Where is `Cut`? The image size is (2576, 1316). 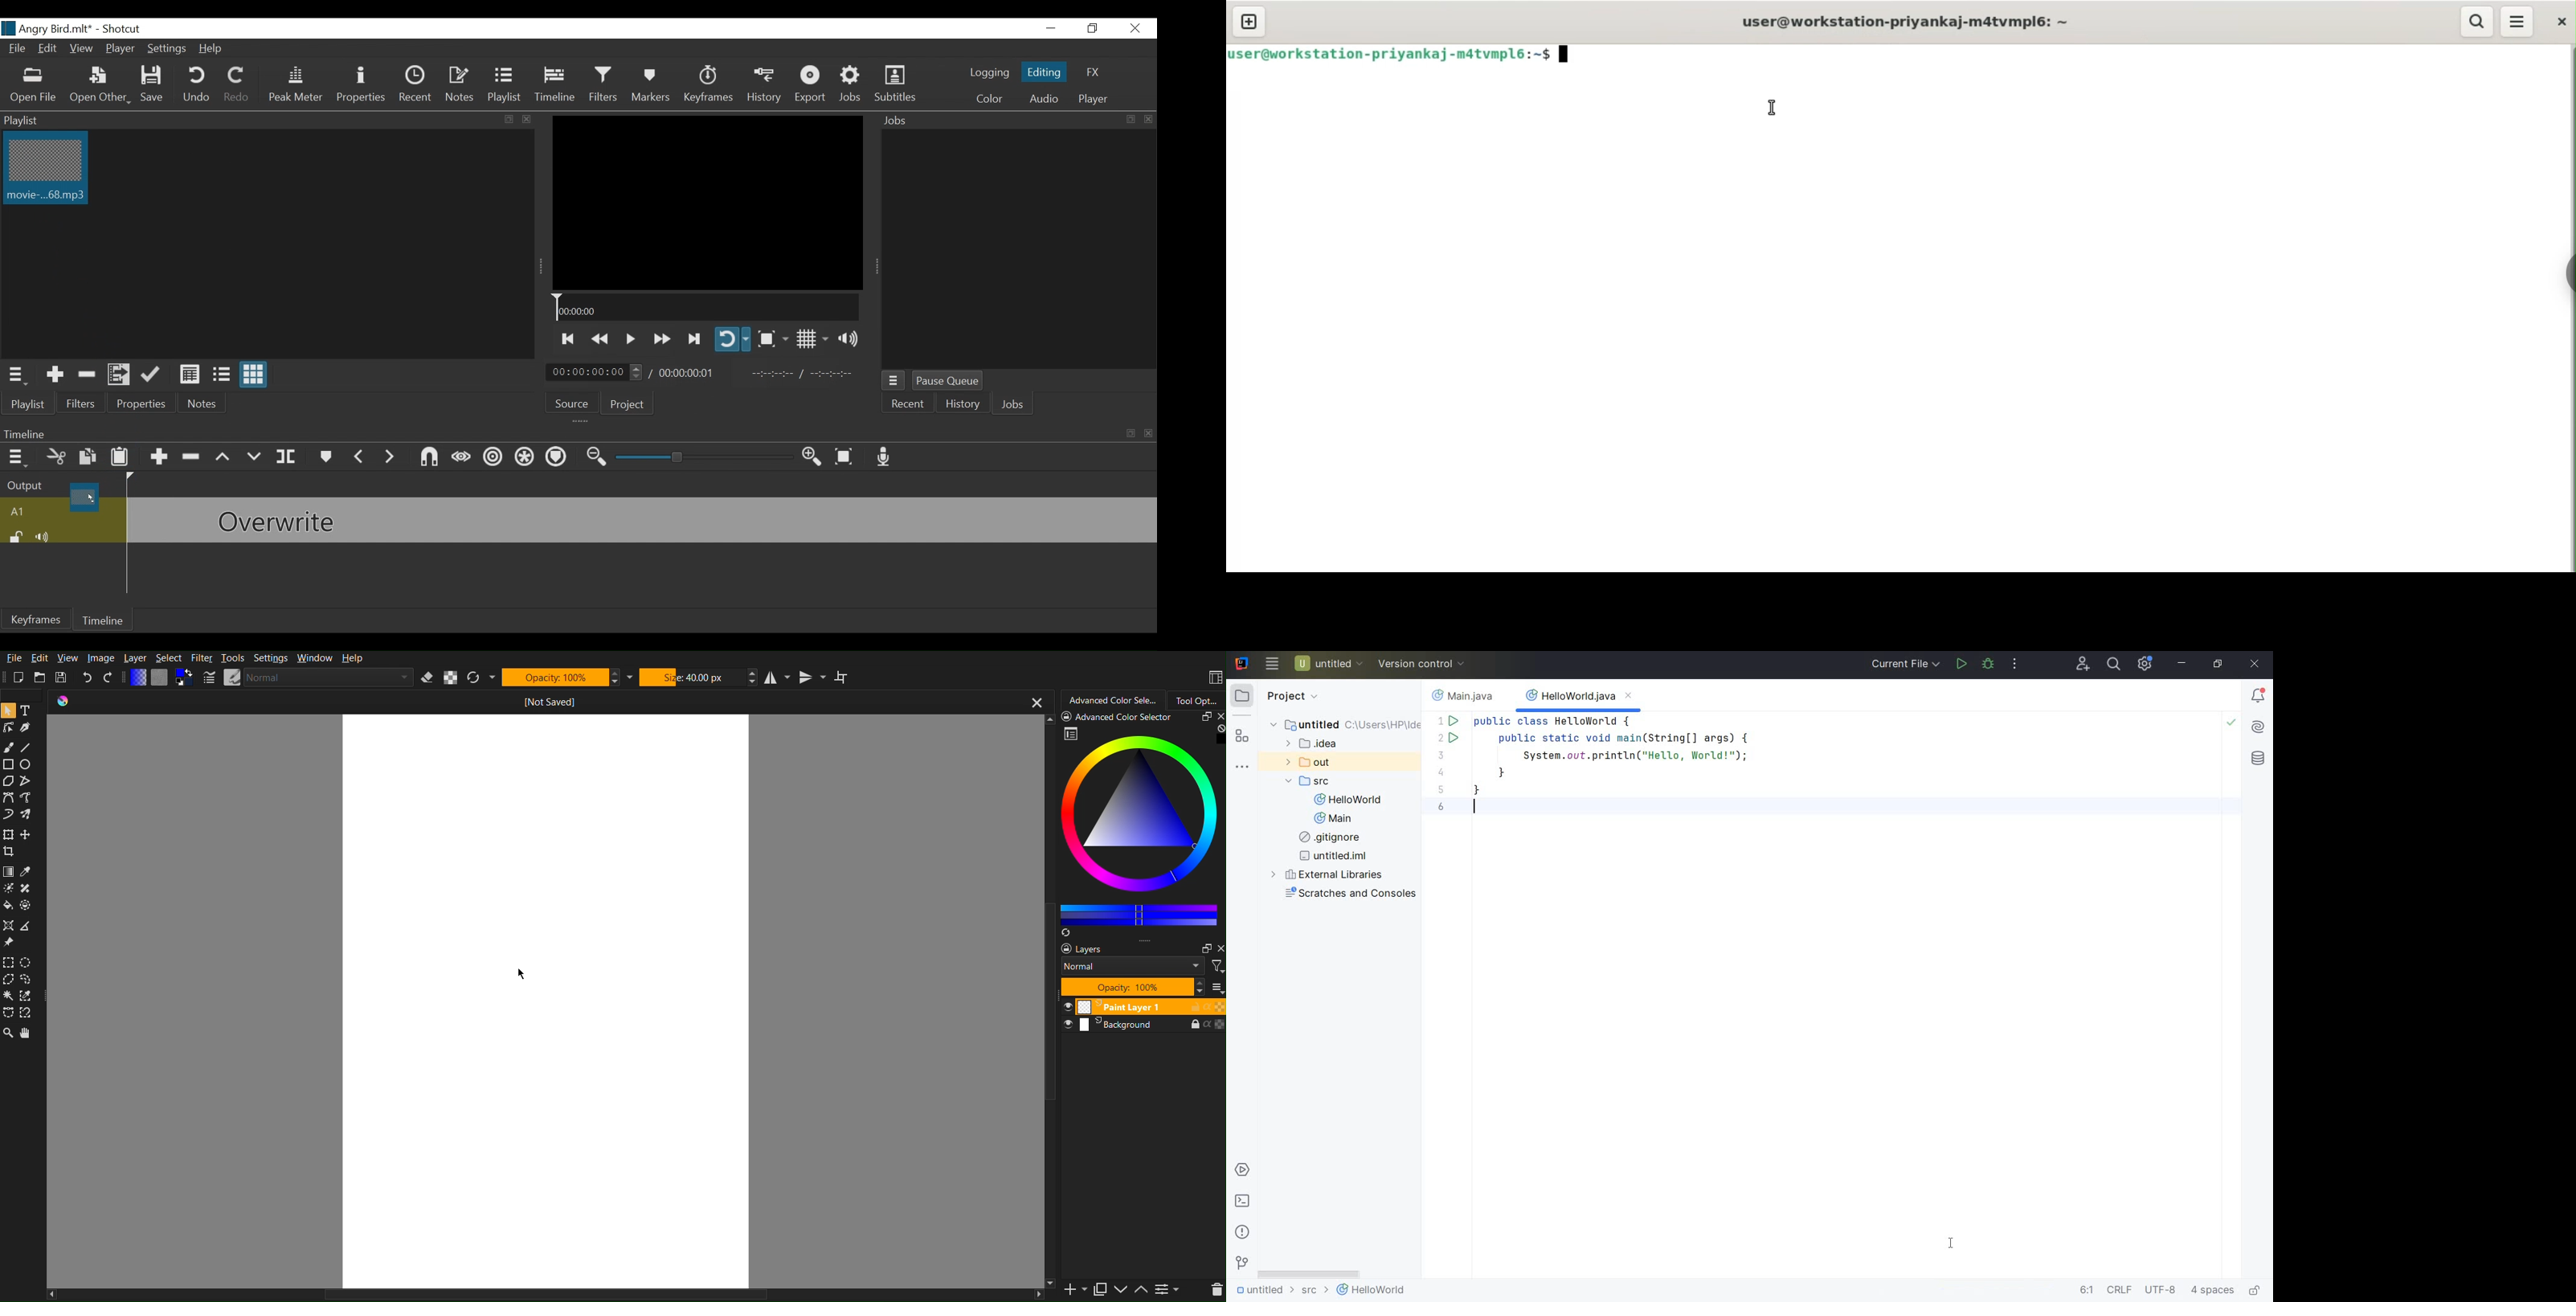 Cut is located at coordinates (54, 456).